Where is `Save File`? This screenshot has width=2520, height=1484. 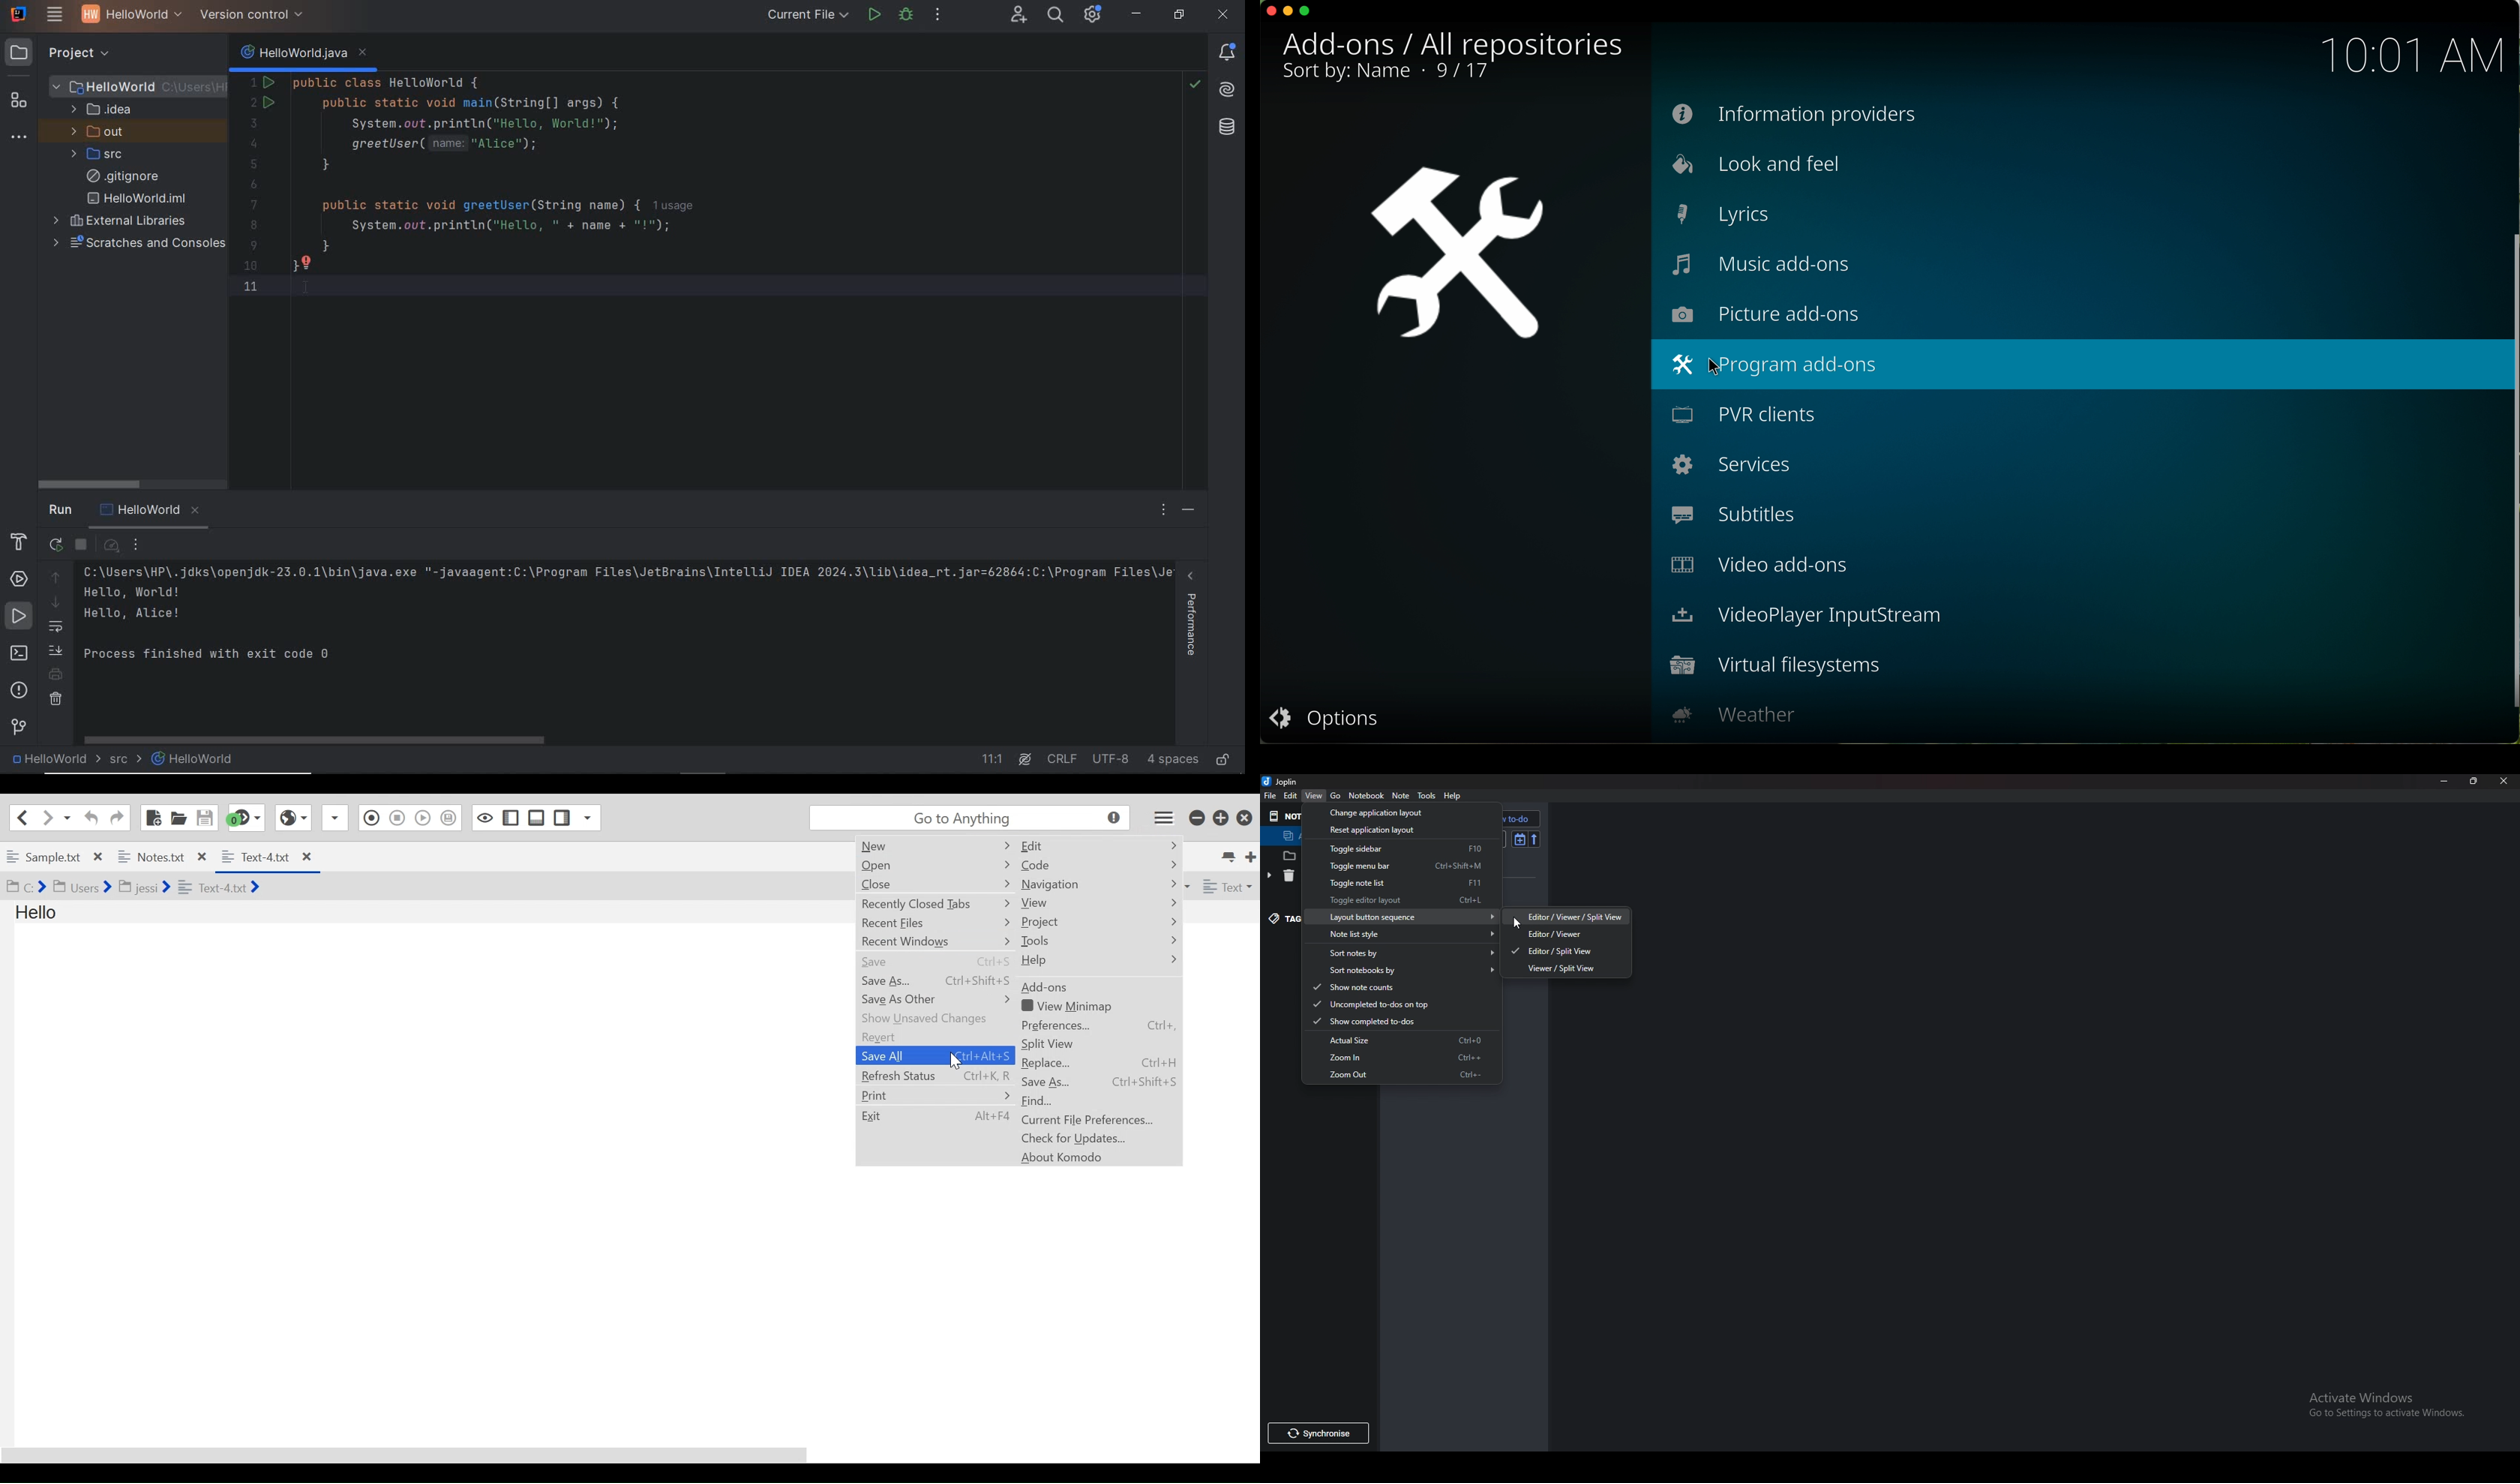 Save File is located at coordinates (204, 817).